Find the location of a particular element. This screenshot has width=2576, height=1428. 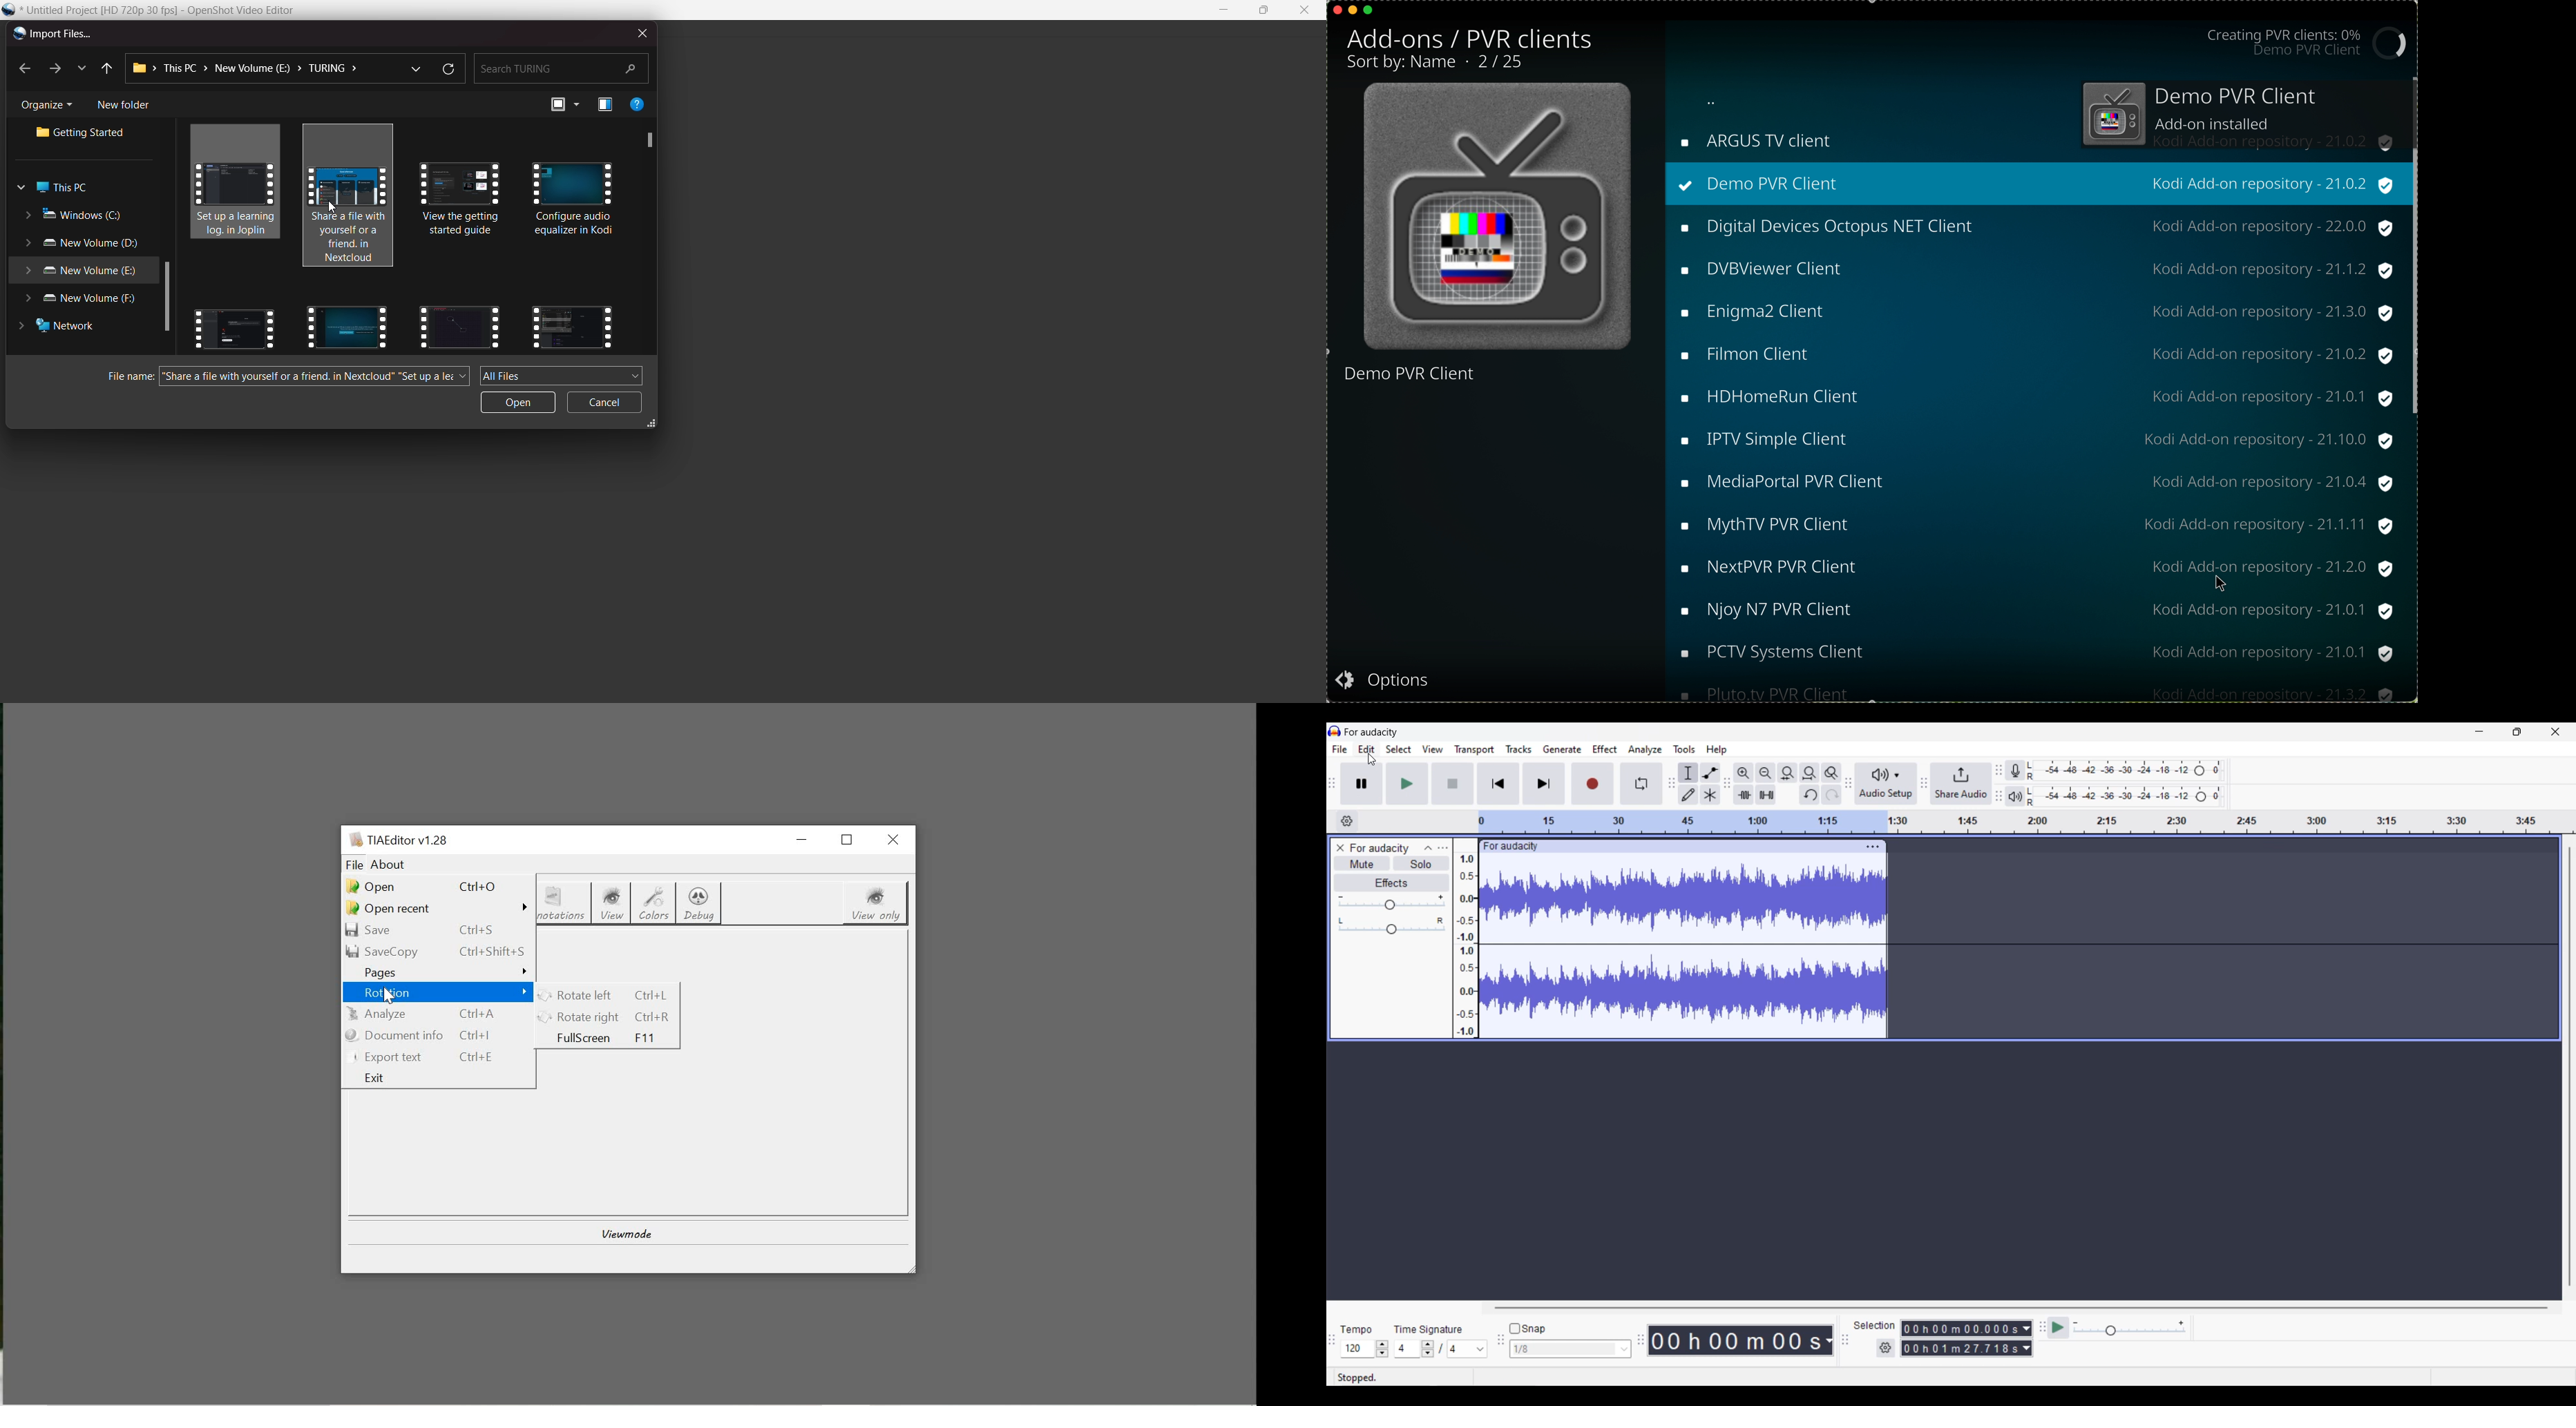

Software logo is located at coordinates (1335, 731).